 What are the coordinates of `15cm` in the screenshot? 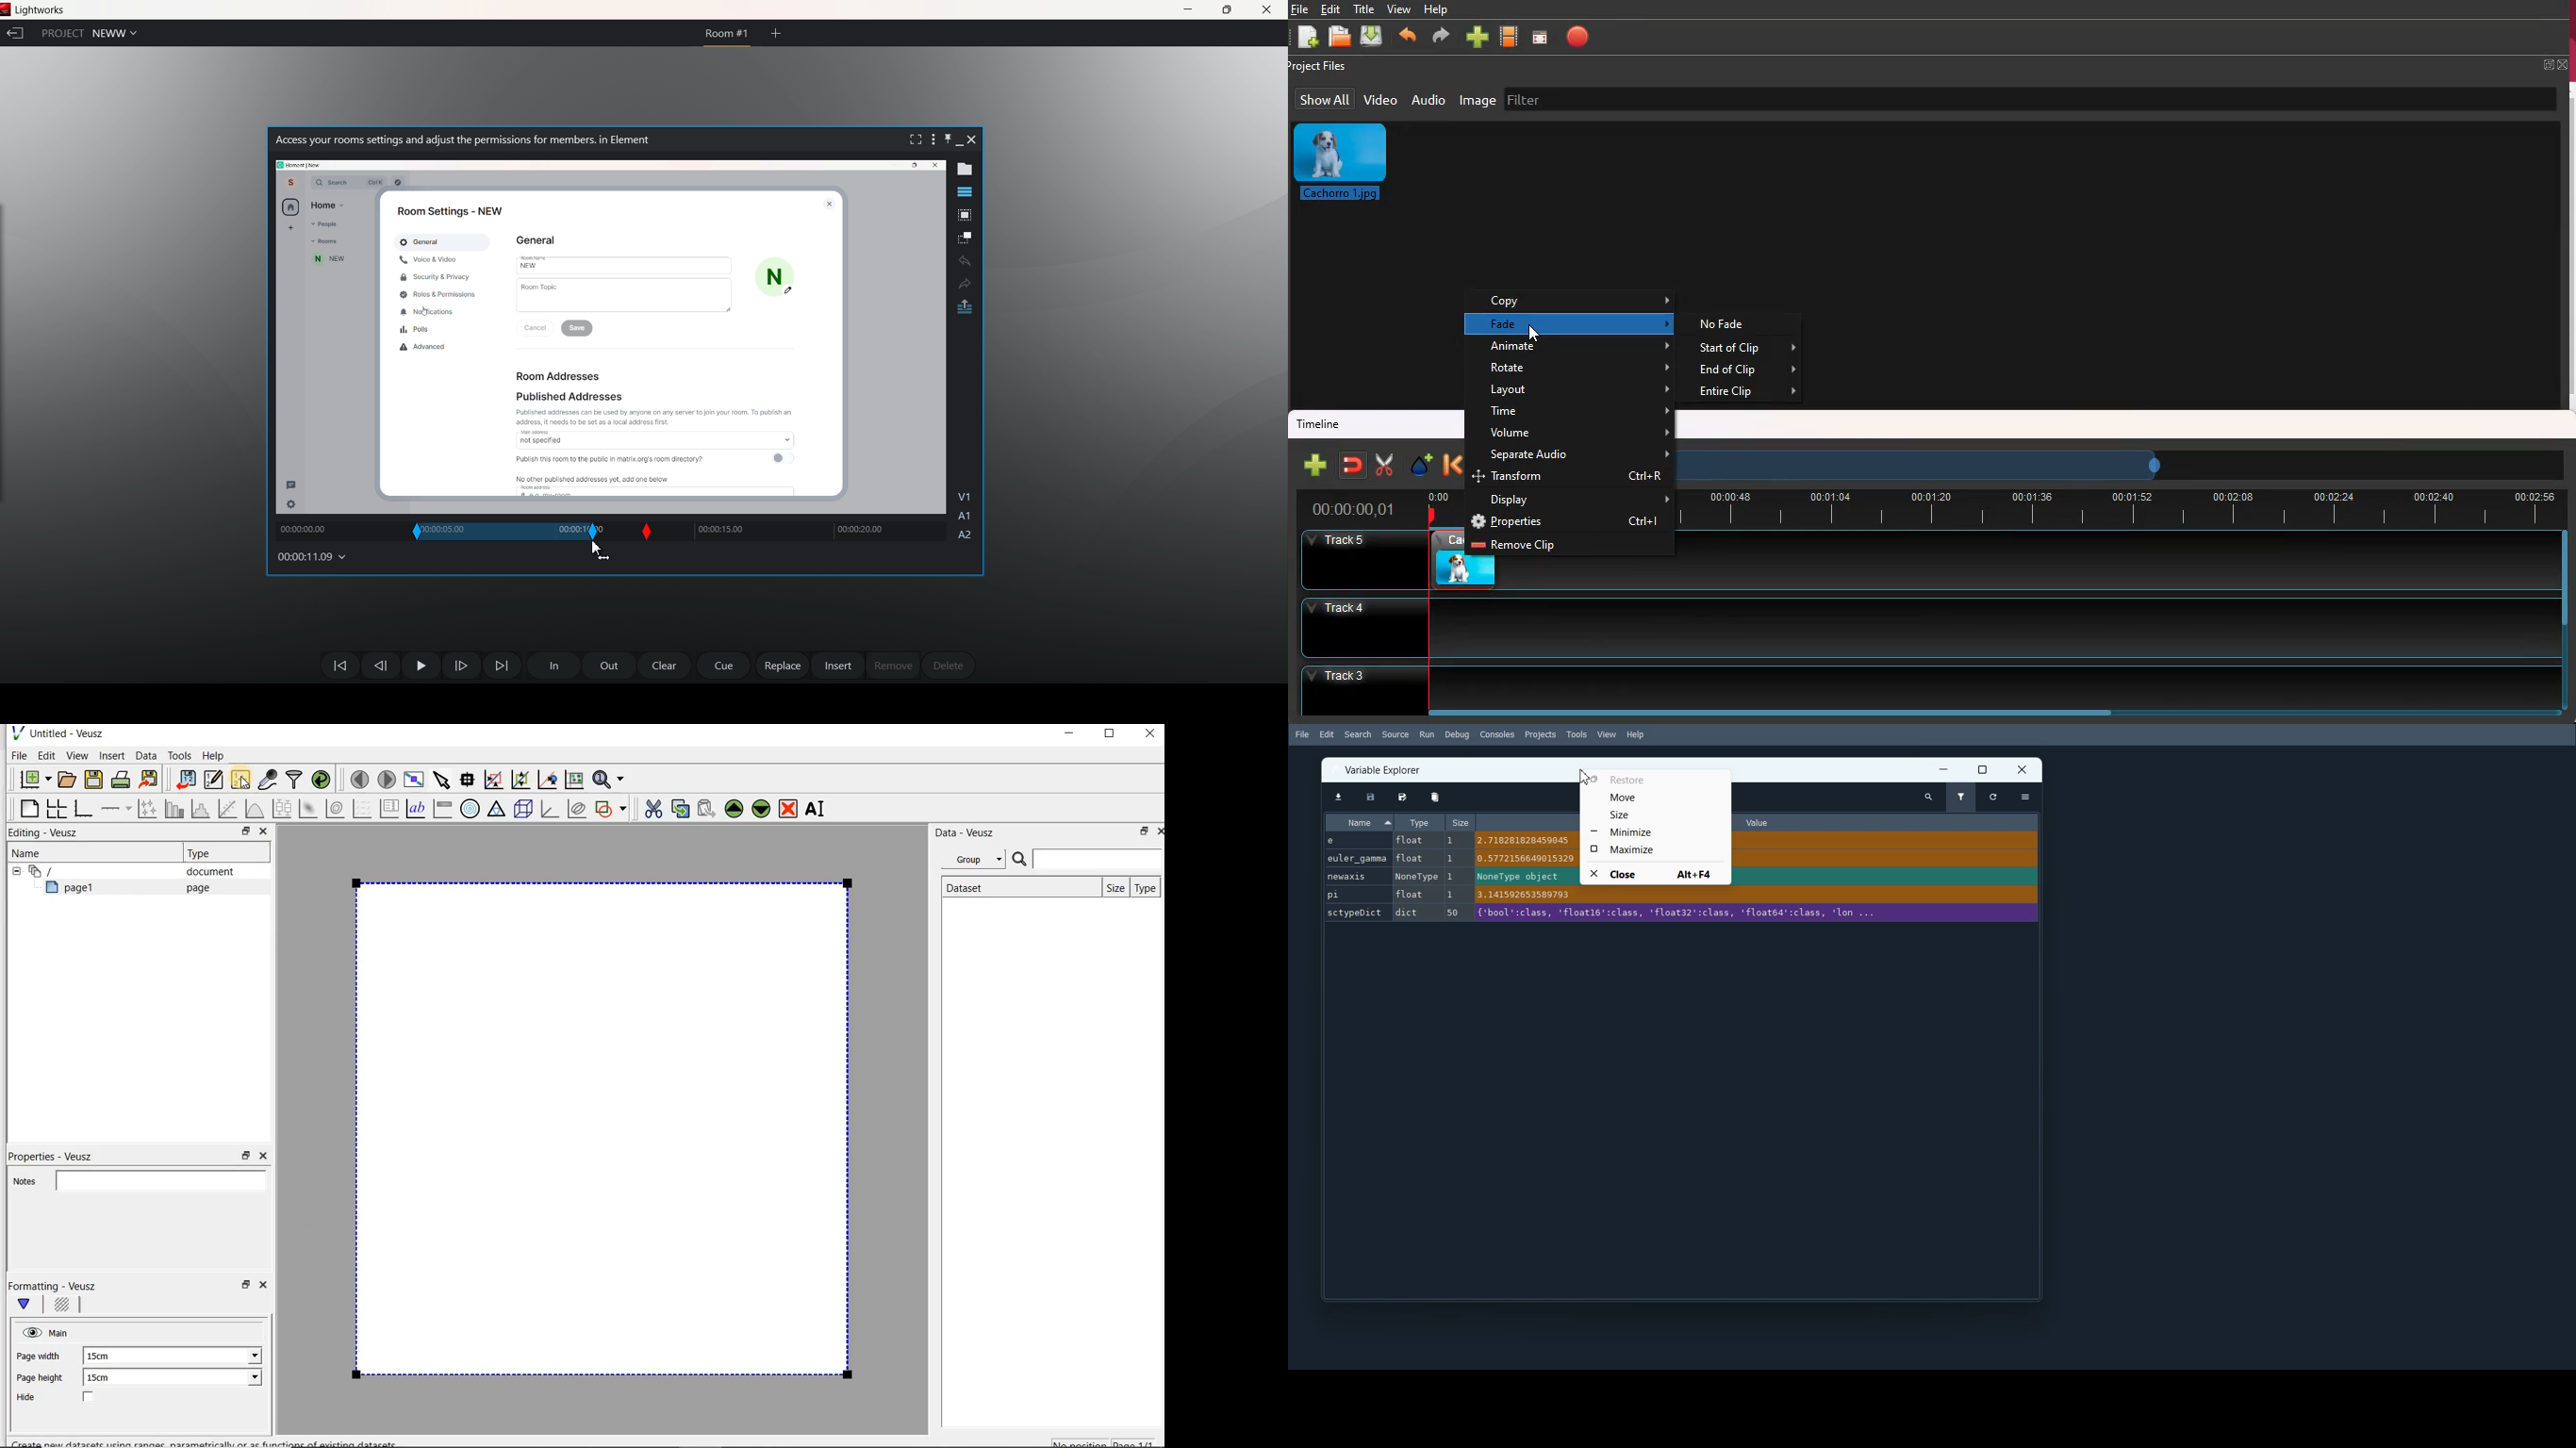 It's located at (107, 1378).